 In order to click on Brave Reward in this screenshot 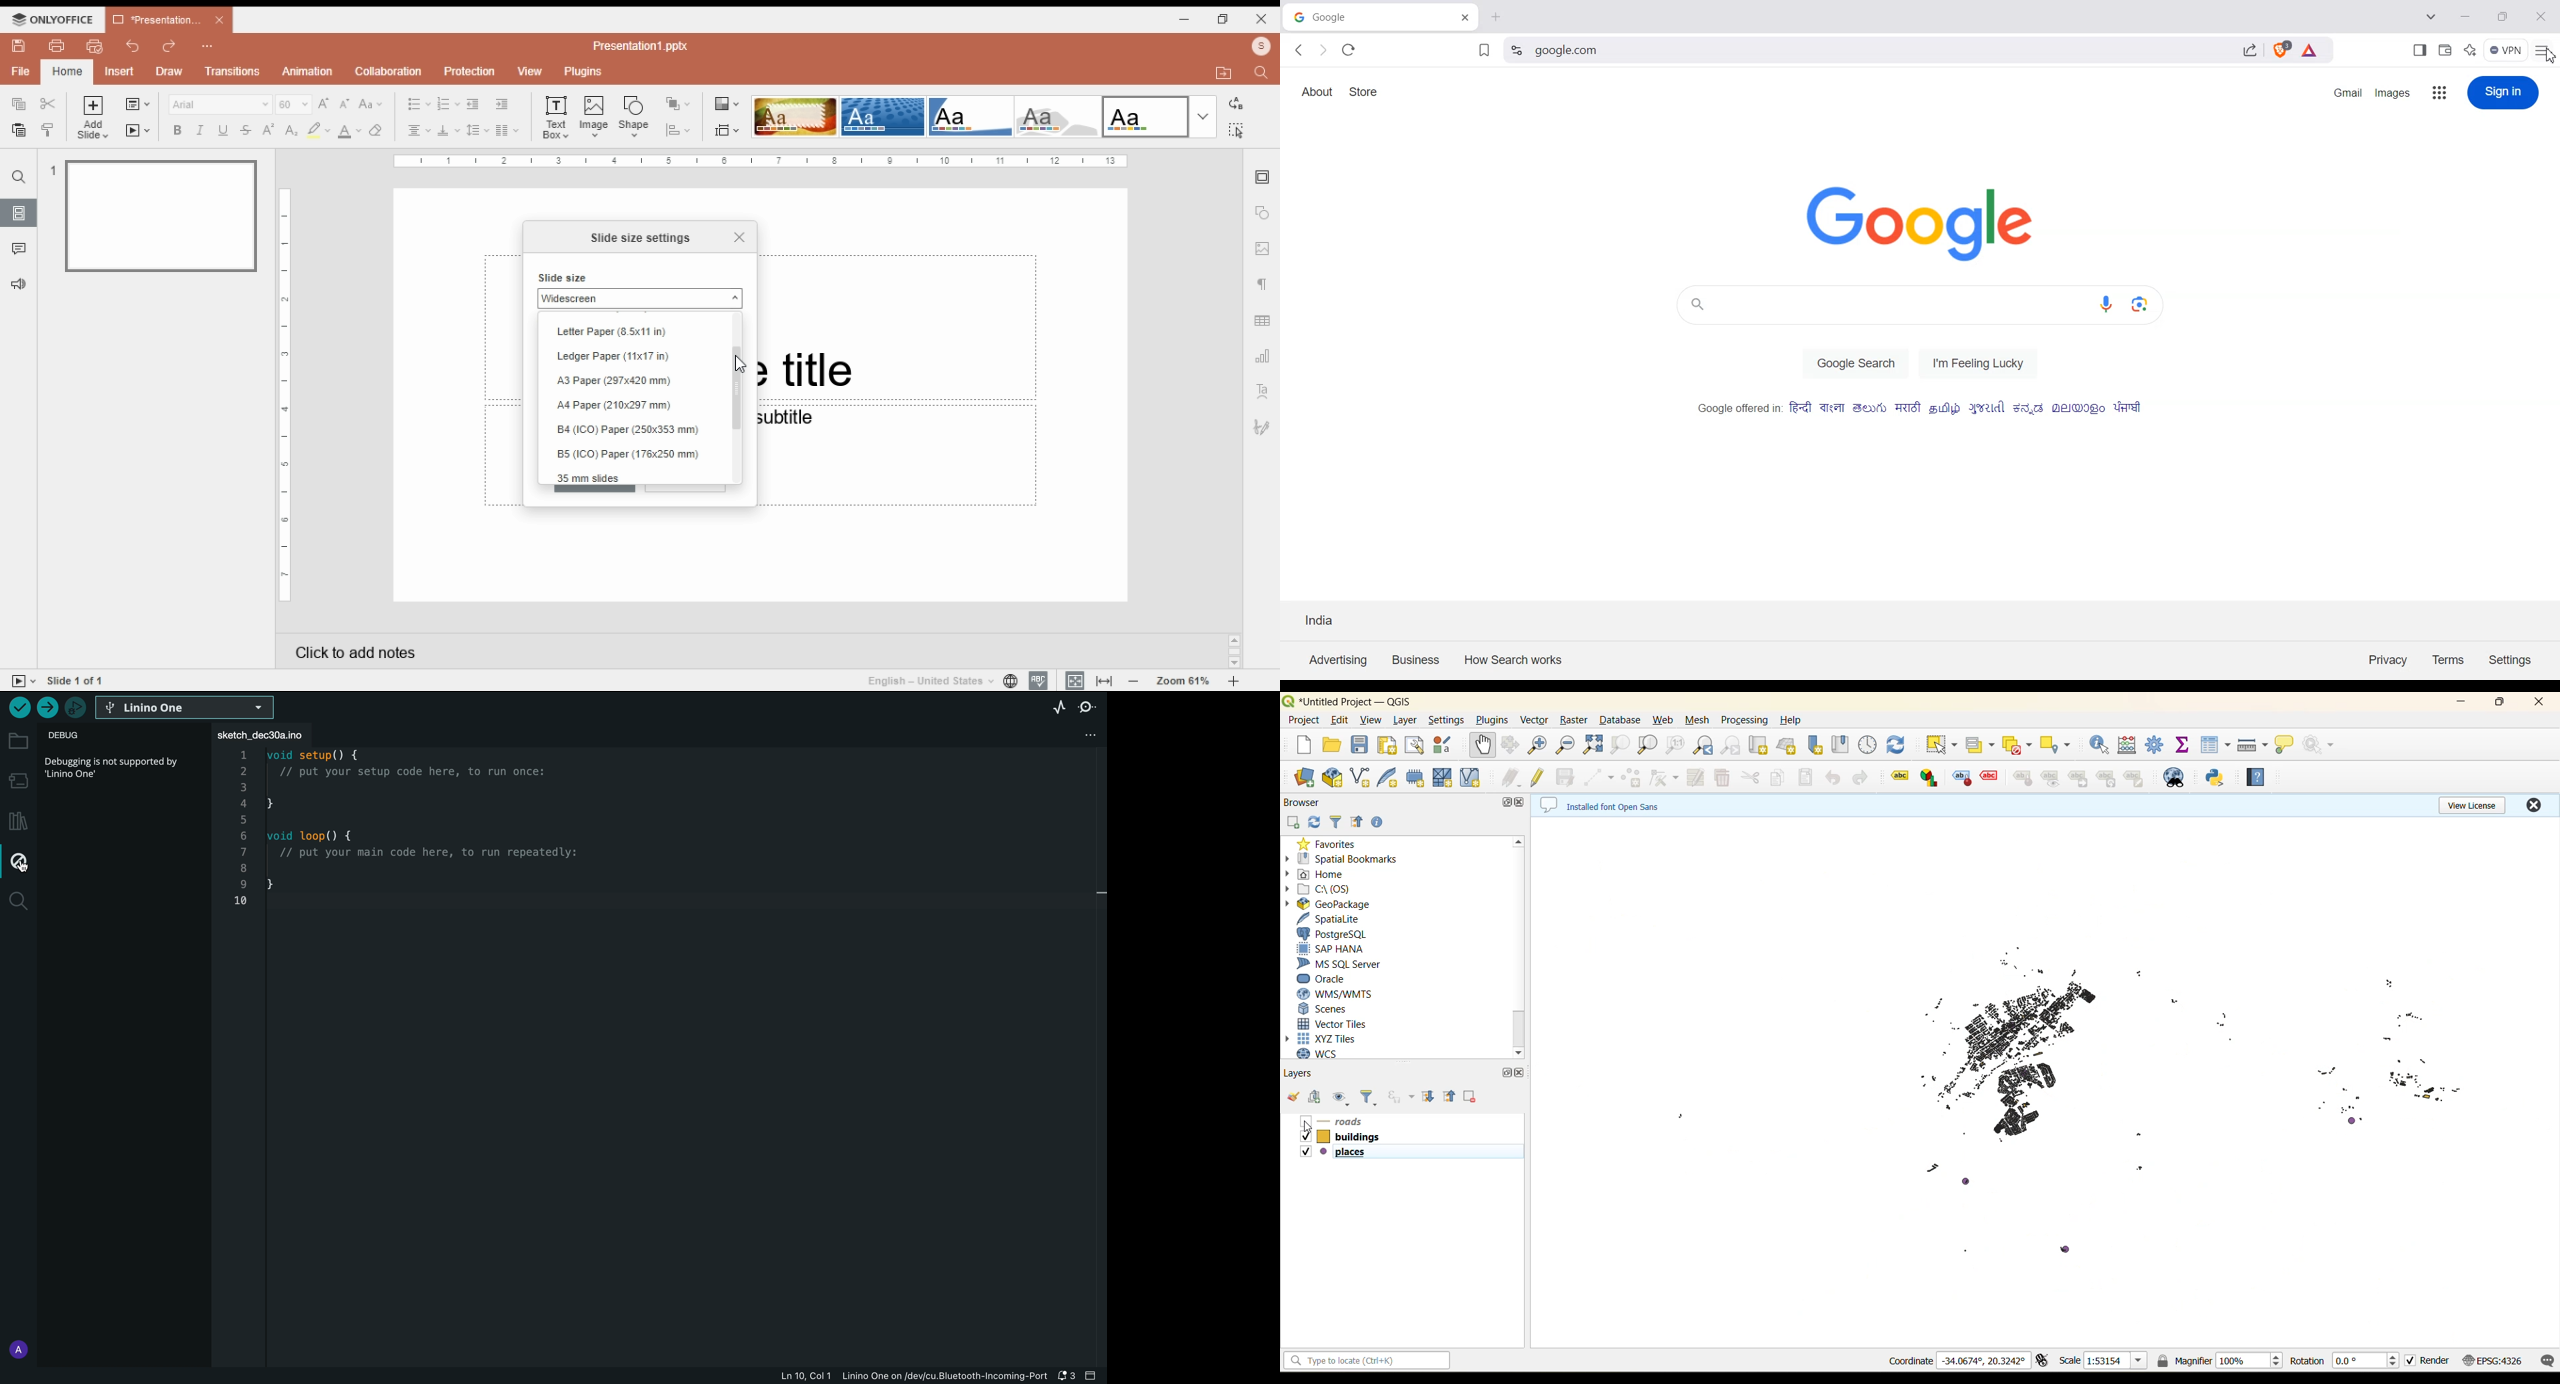, I will do `click(2311, 52)`.